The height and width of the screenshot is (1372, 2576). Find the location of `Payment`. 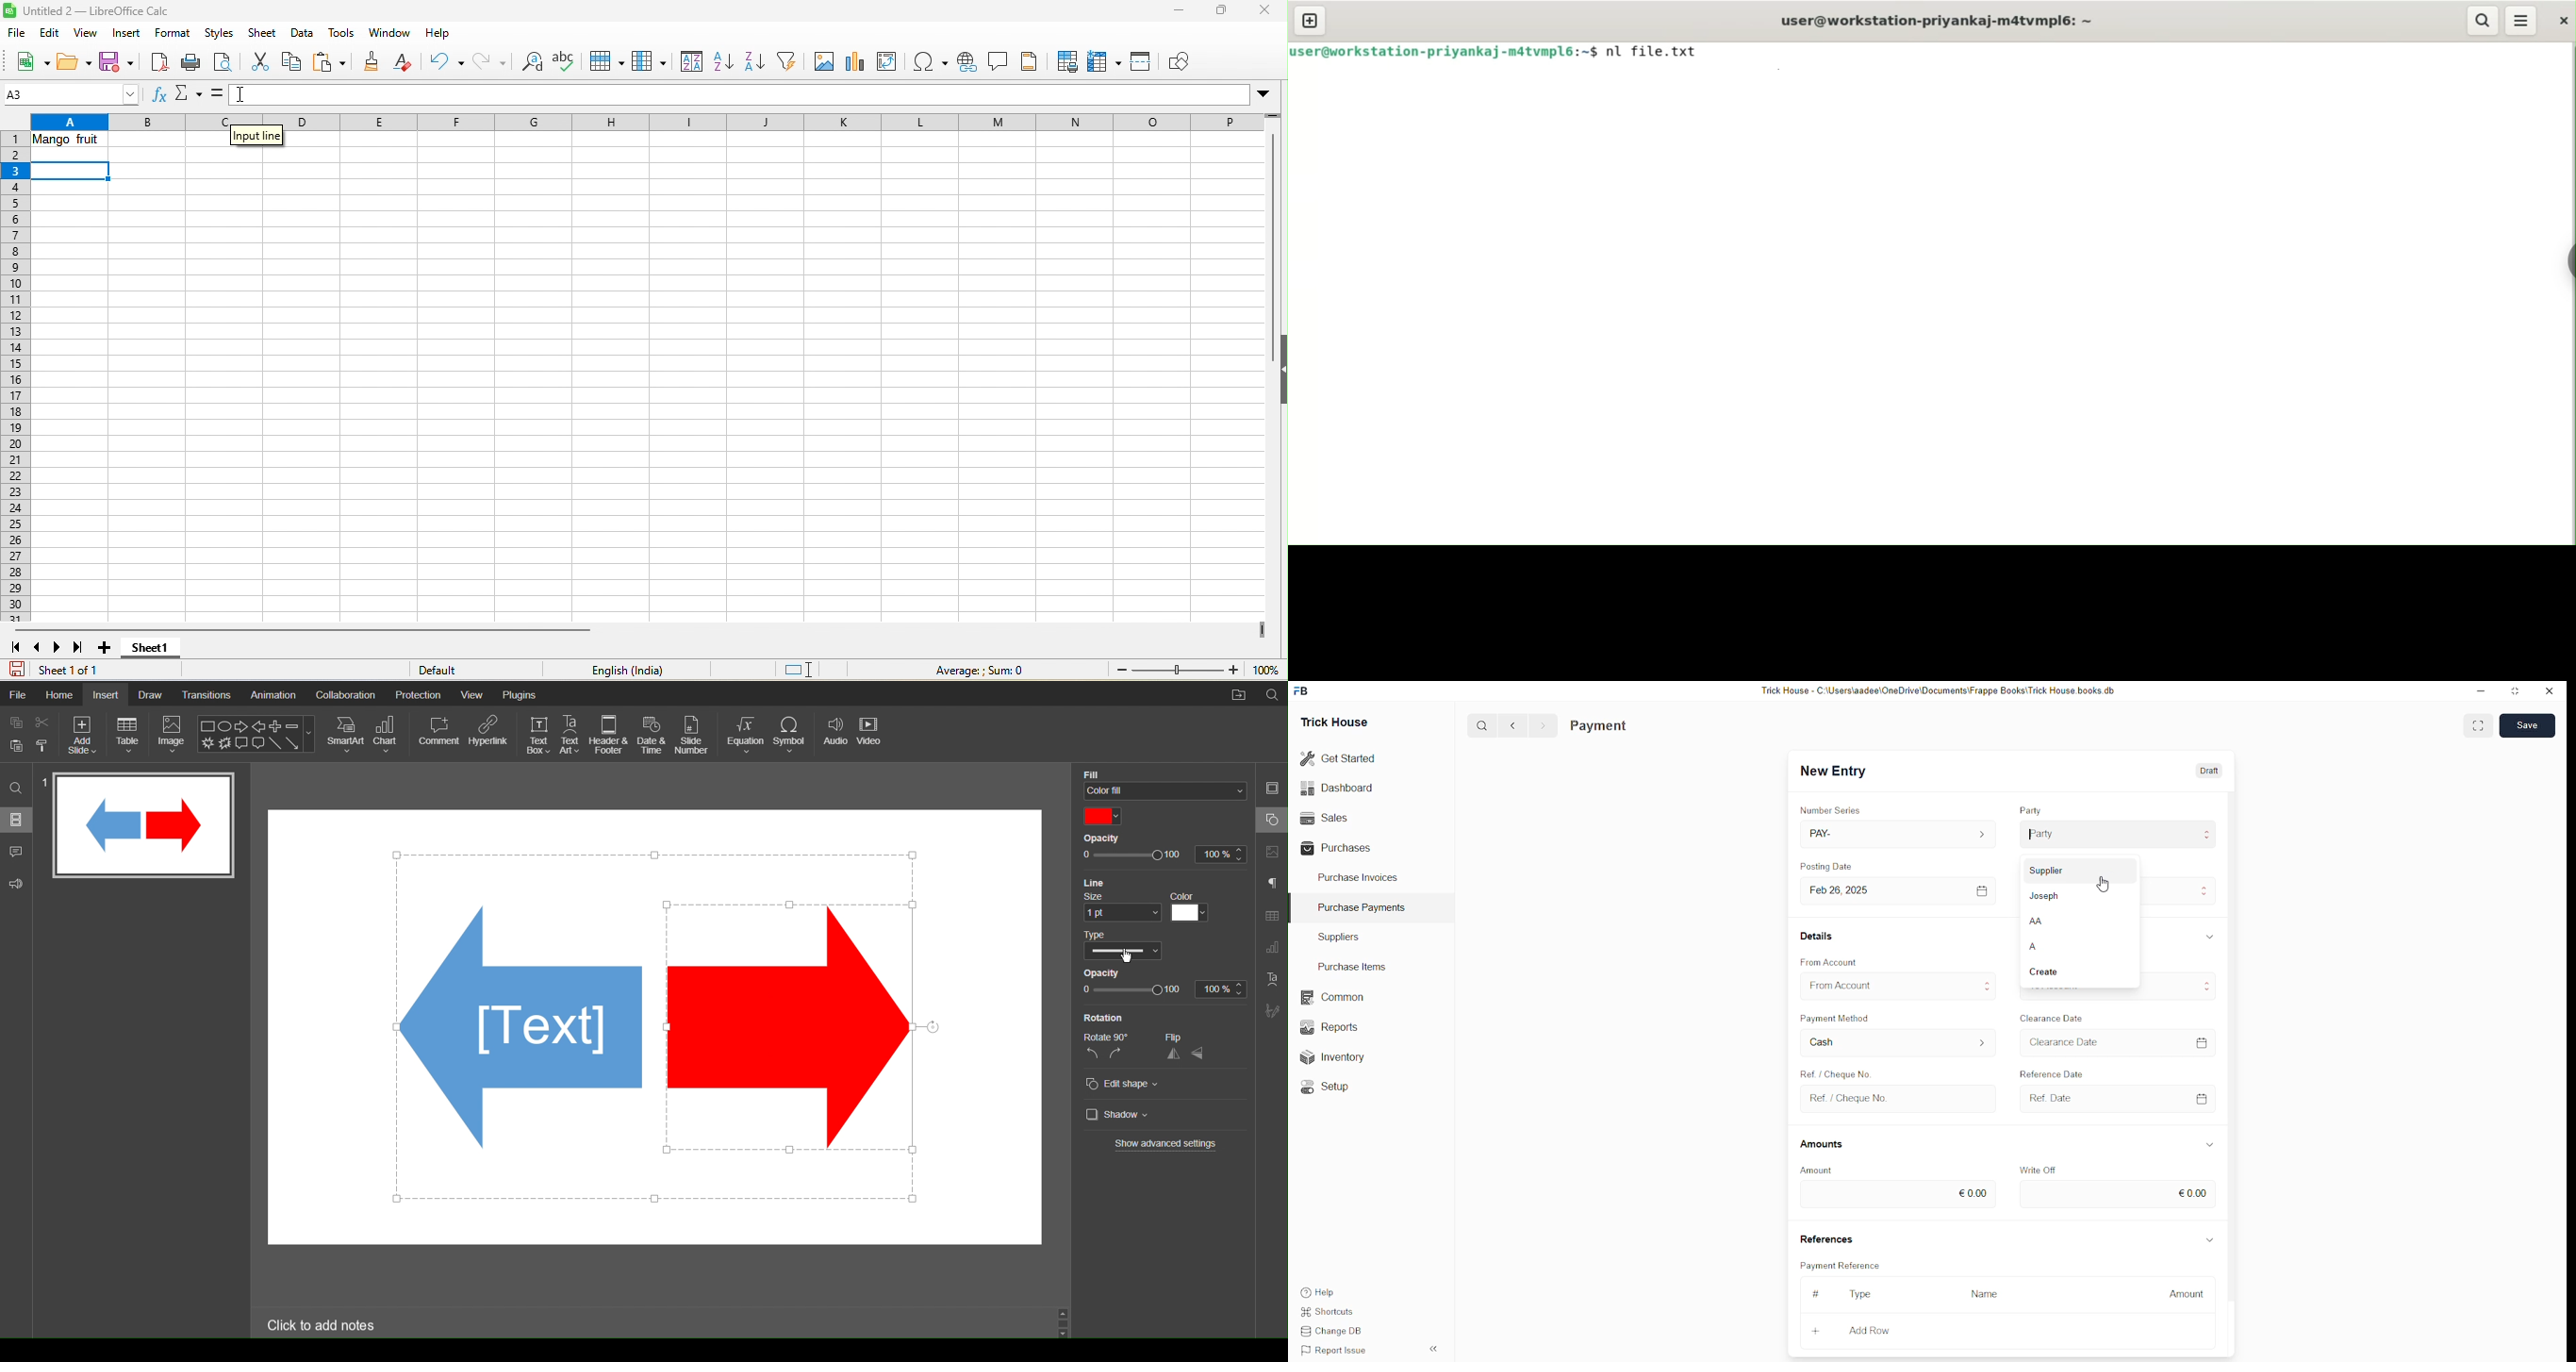

Payment is located at coordinates (1601, 725).